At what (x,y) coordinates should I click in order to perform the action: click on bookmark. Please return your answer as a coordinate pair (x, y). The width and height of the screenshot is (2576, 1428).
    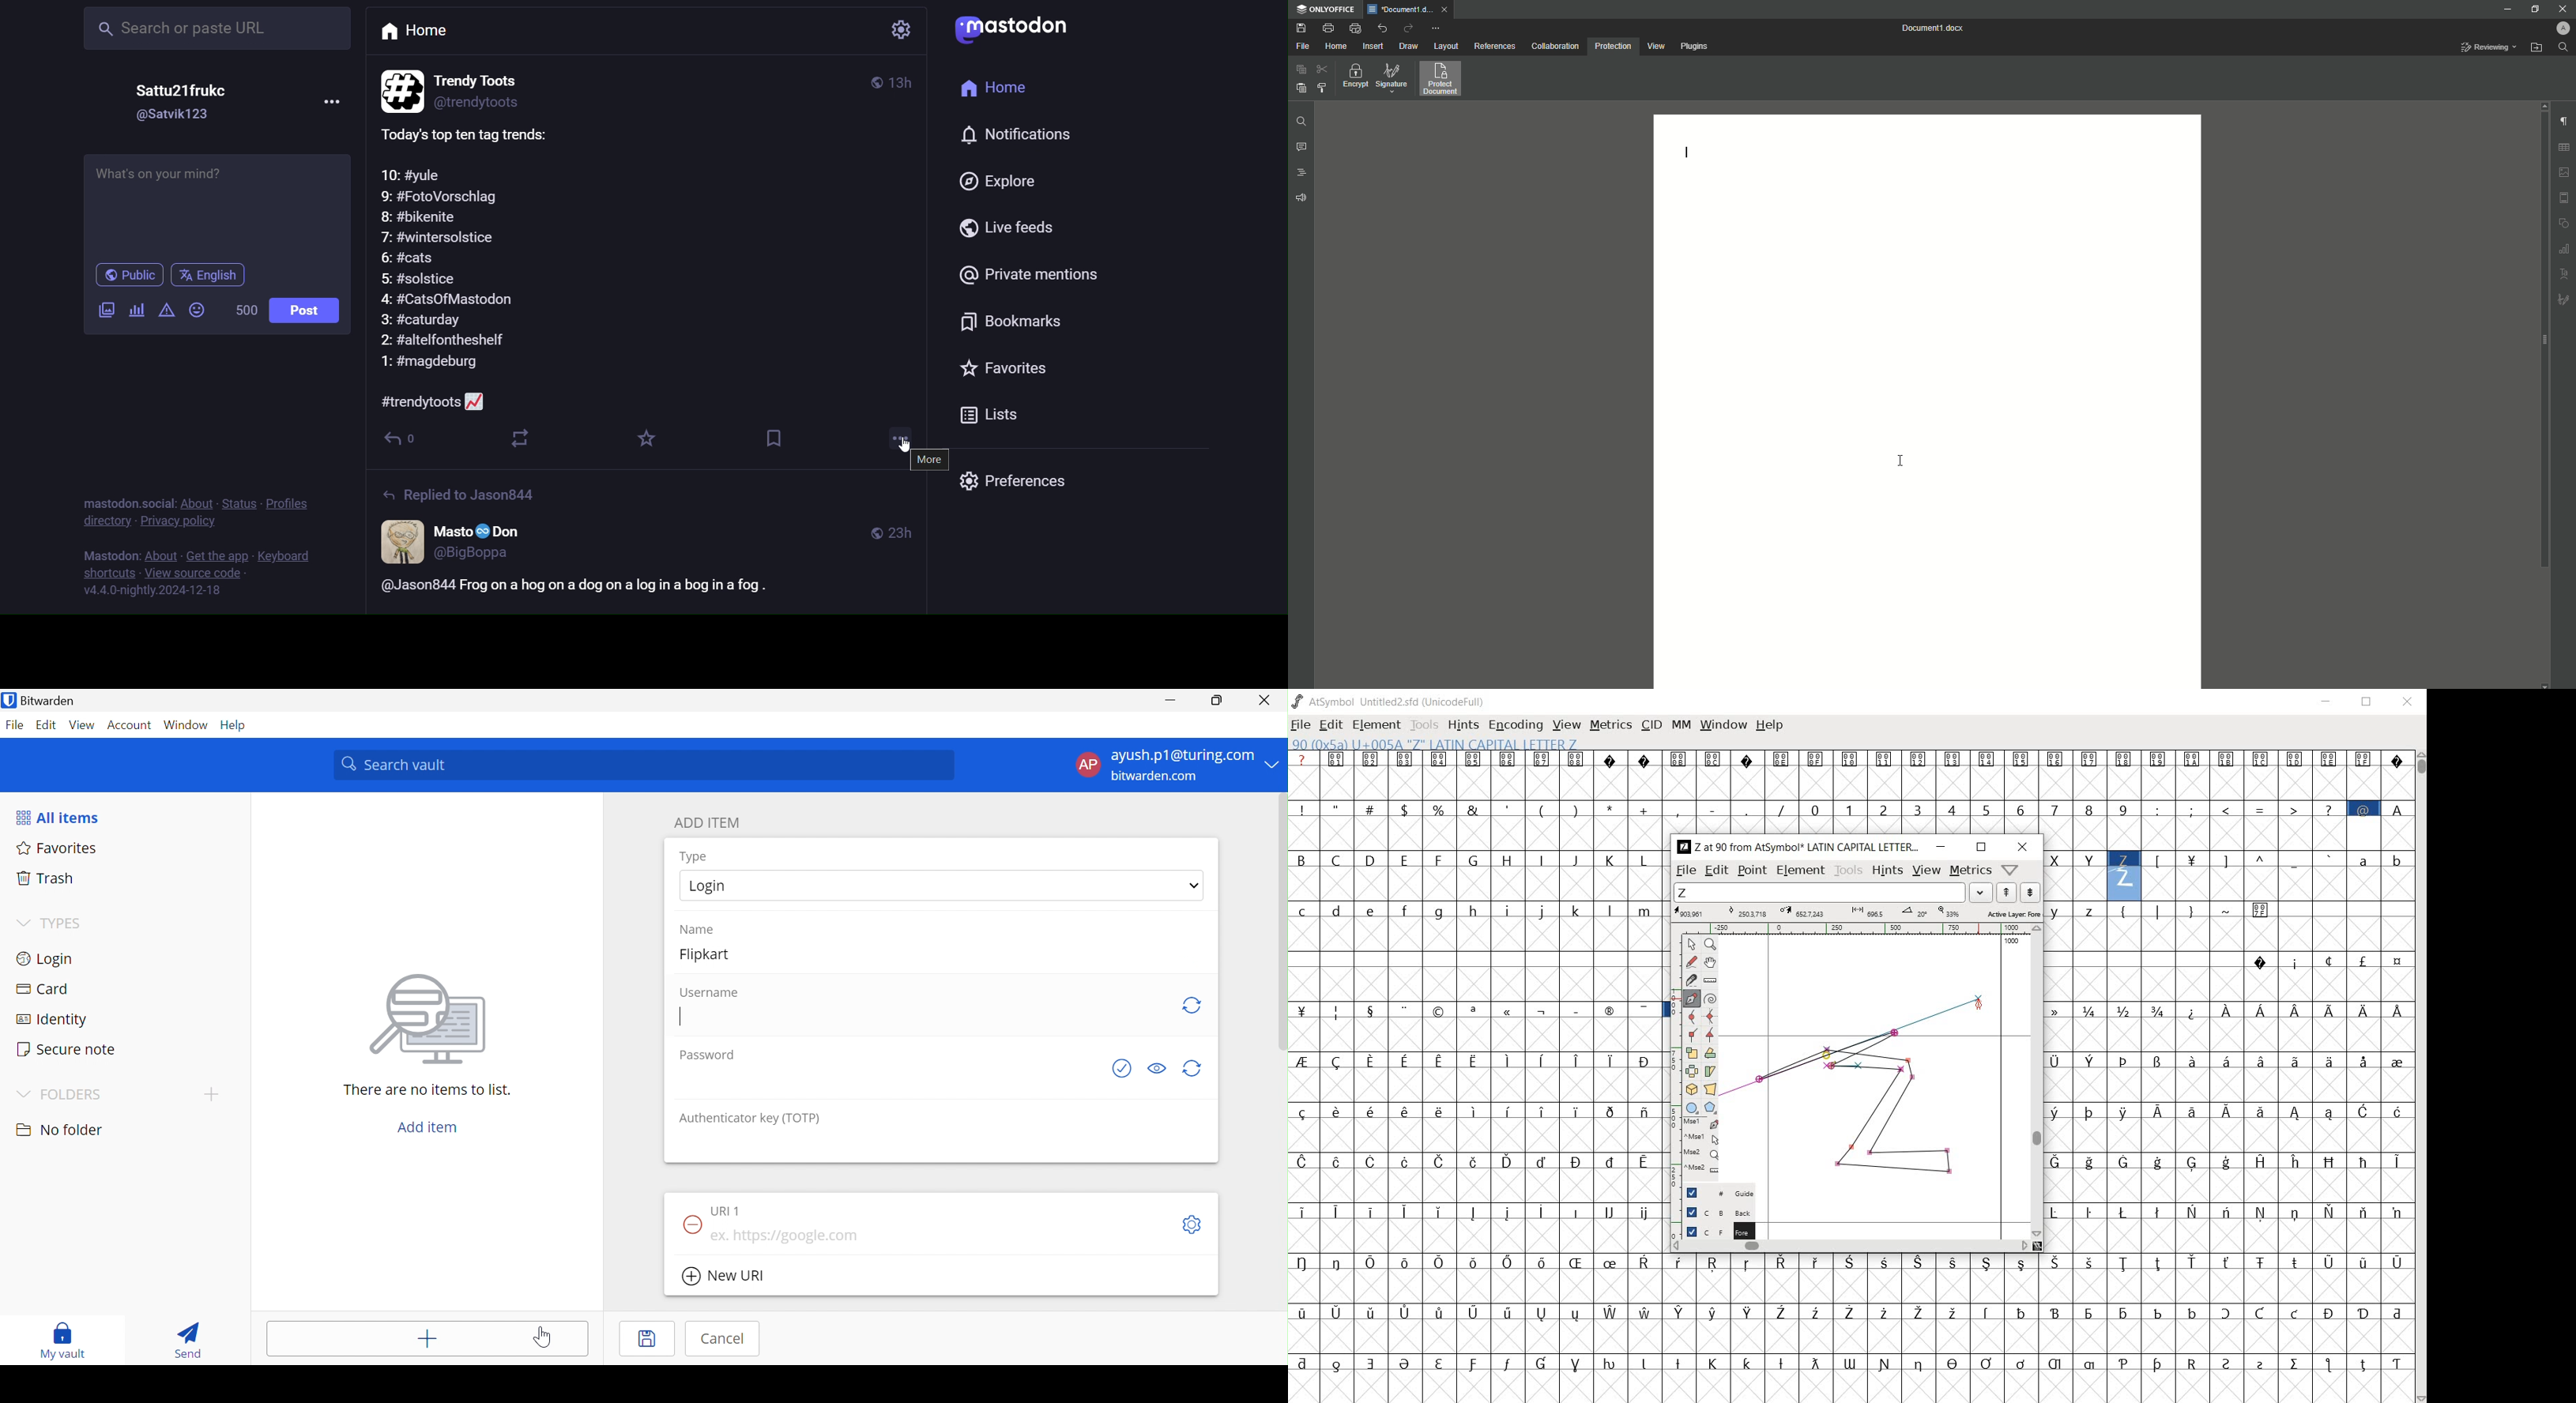
    Looking at the image, I should click on (779, 441).